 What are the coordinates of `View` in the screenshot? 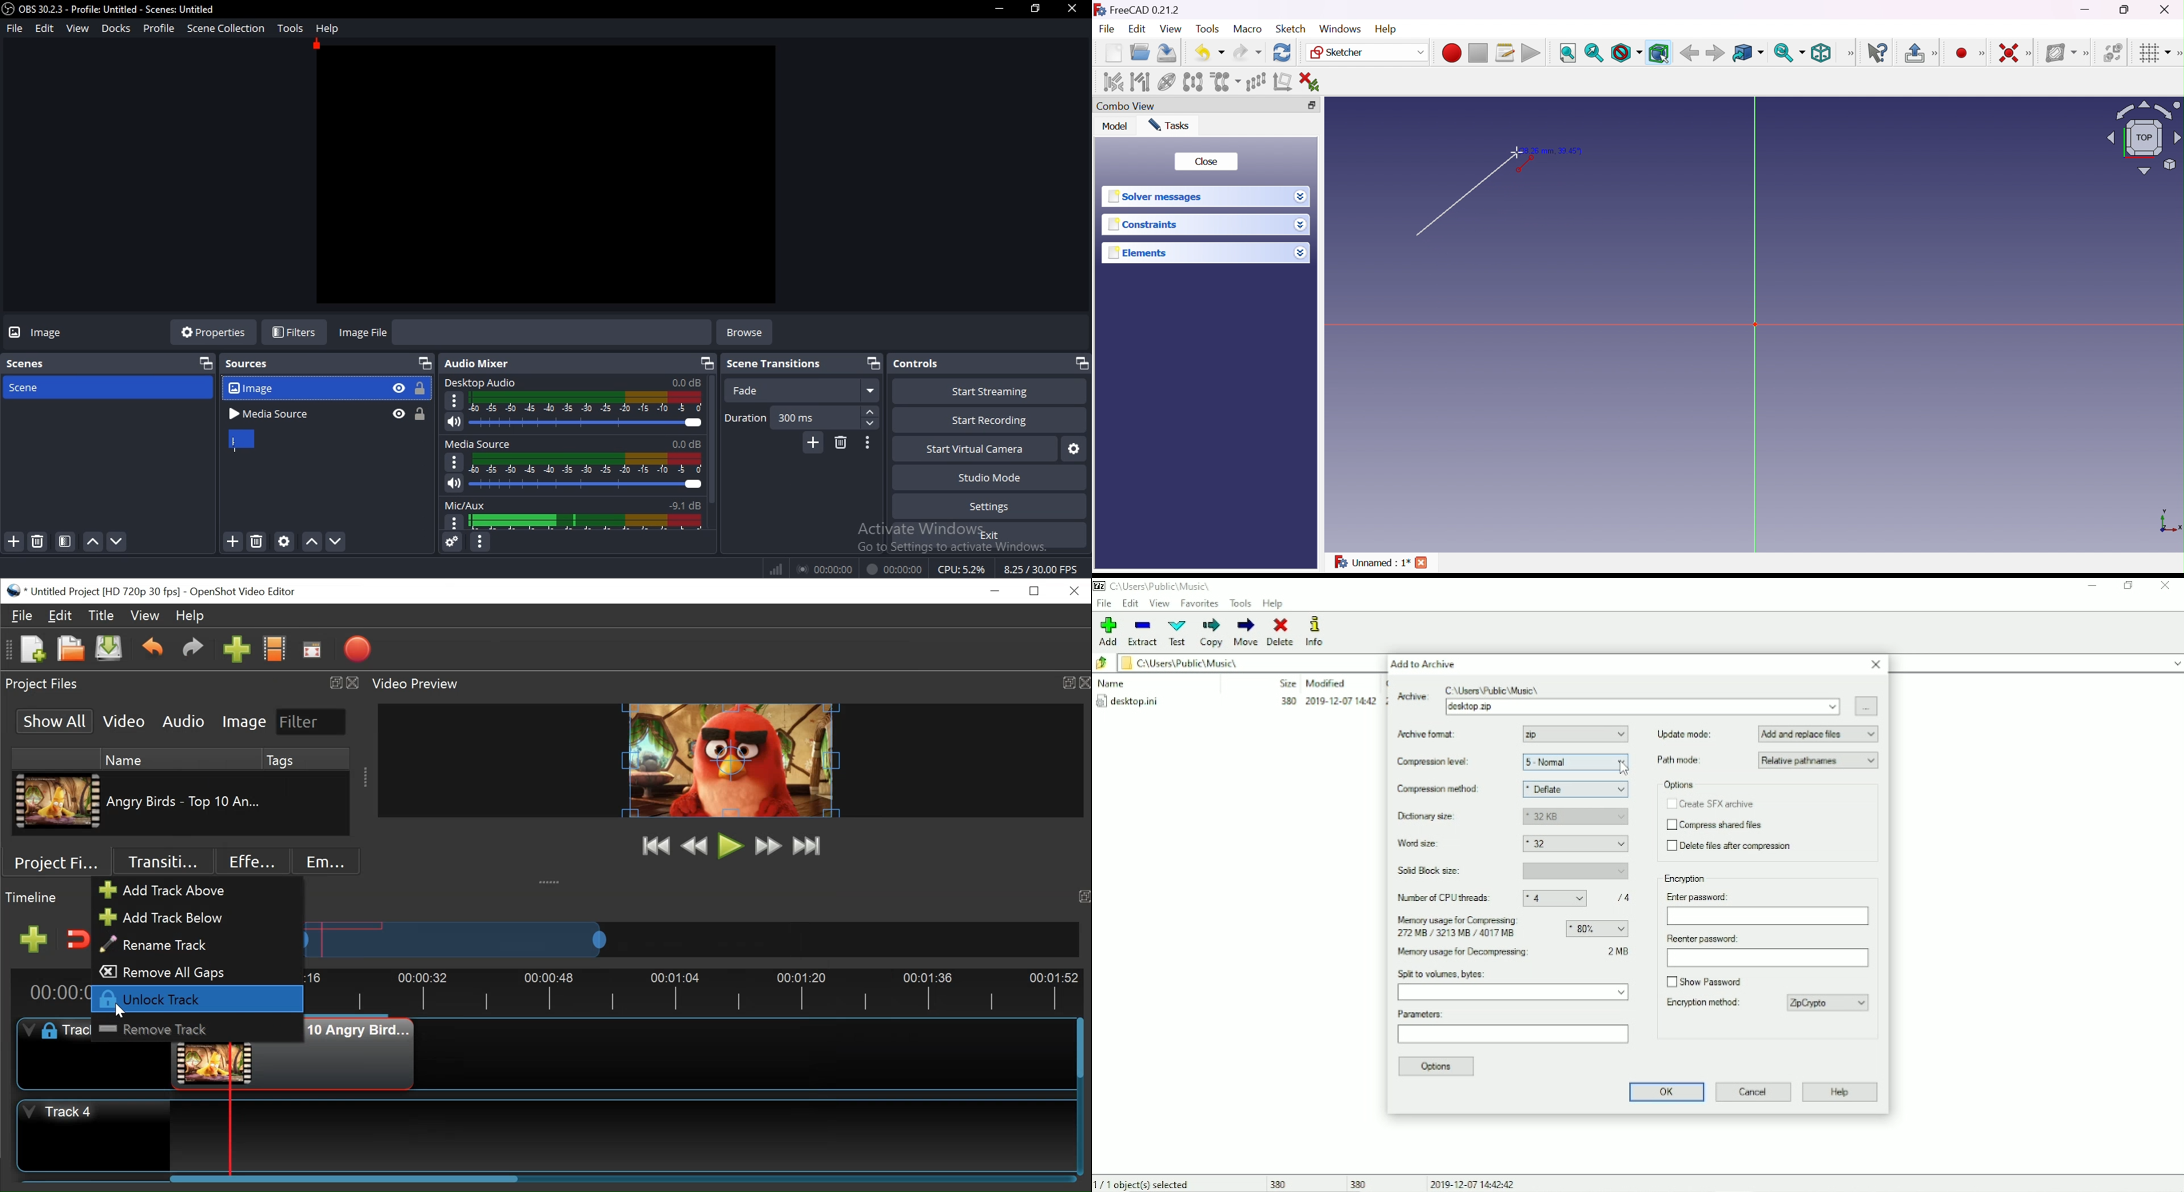 It's located at (1171, 29).